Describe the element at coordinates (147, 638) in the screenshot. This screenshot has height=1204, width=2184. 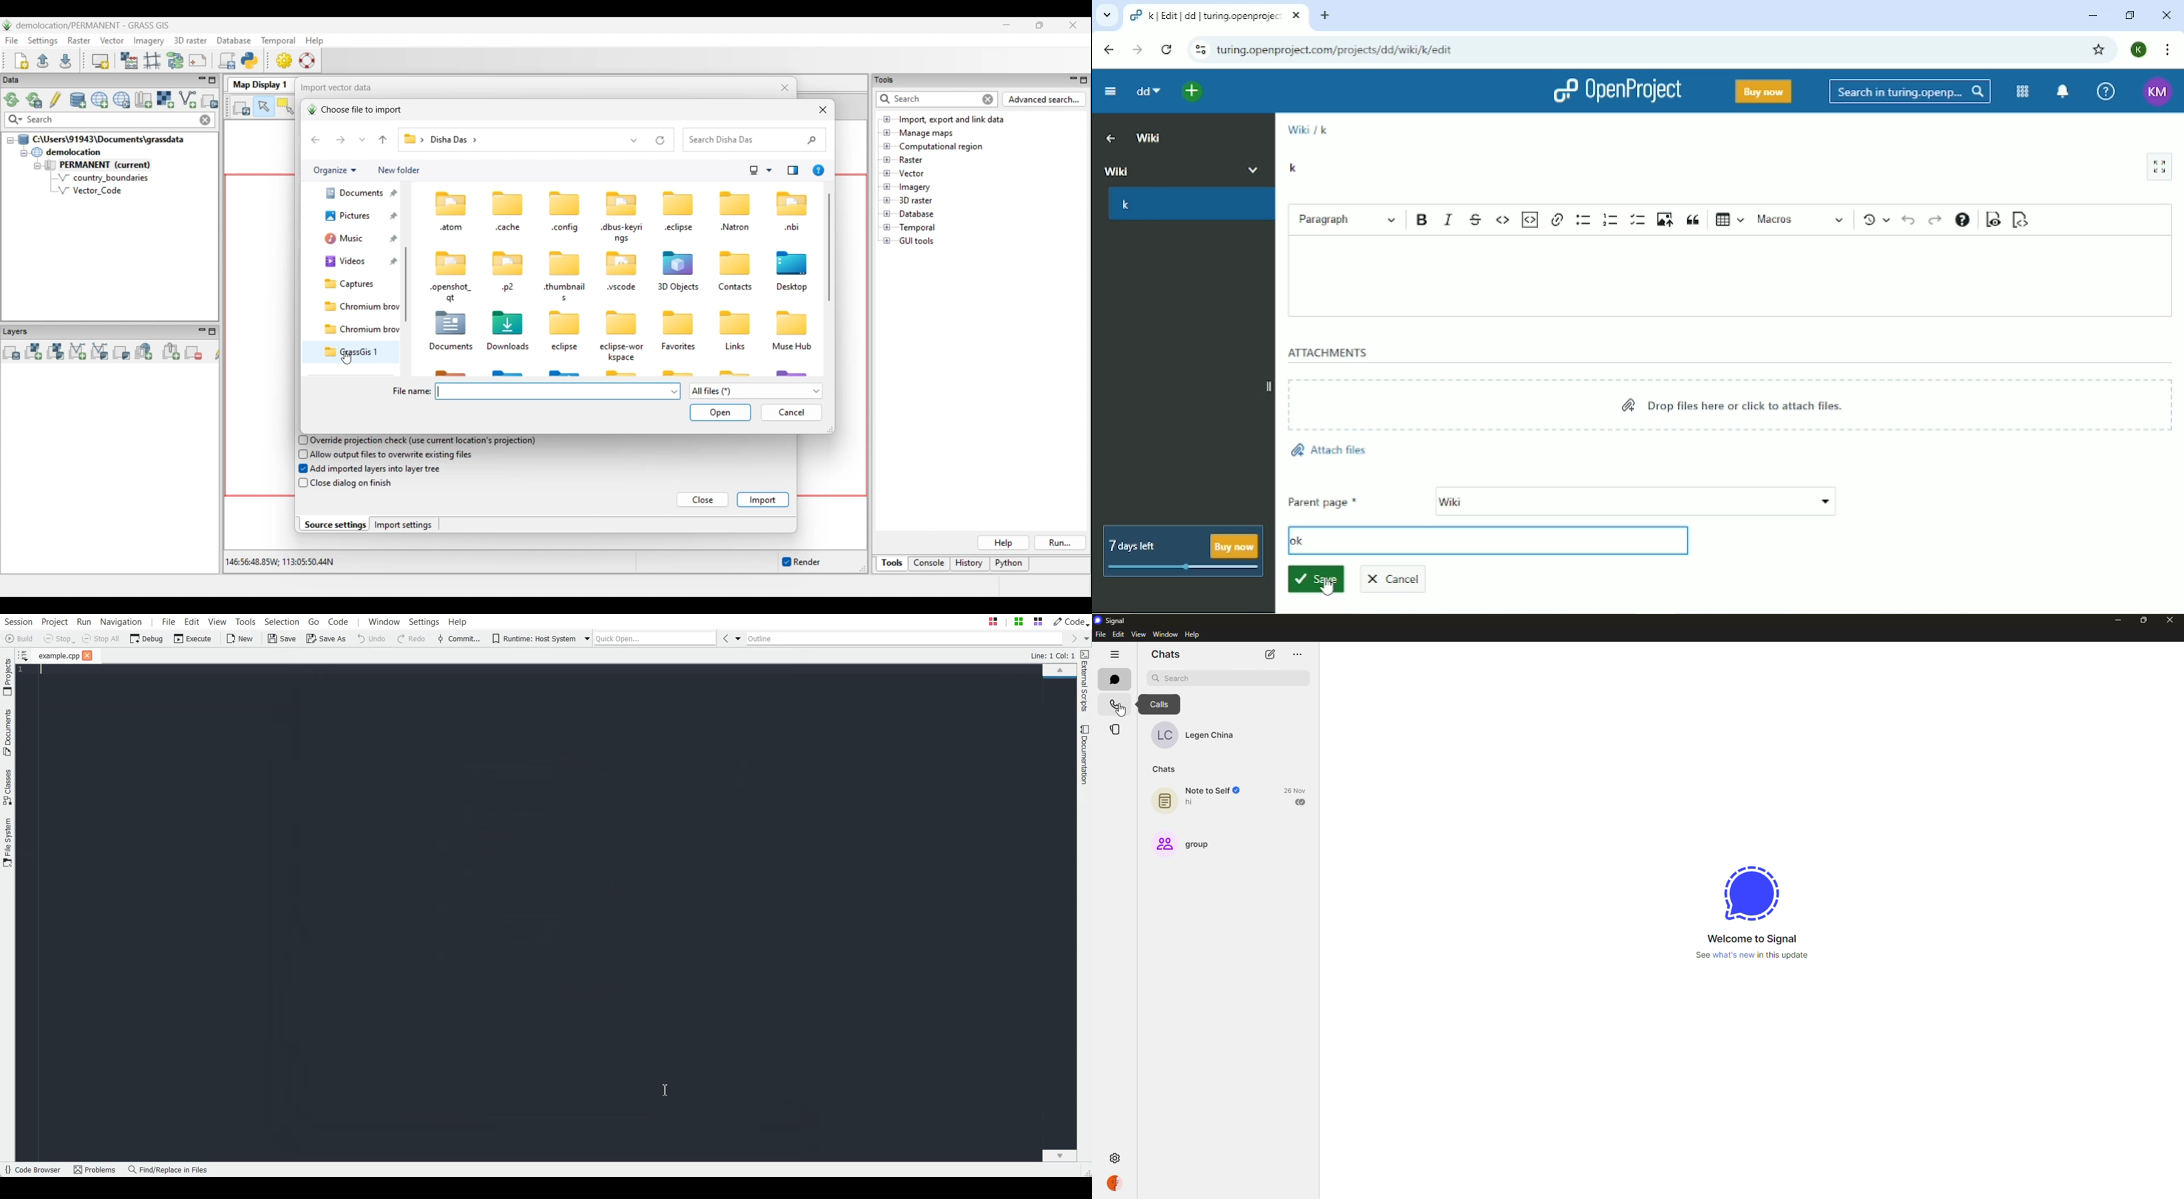
I see `Debug` at that location.